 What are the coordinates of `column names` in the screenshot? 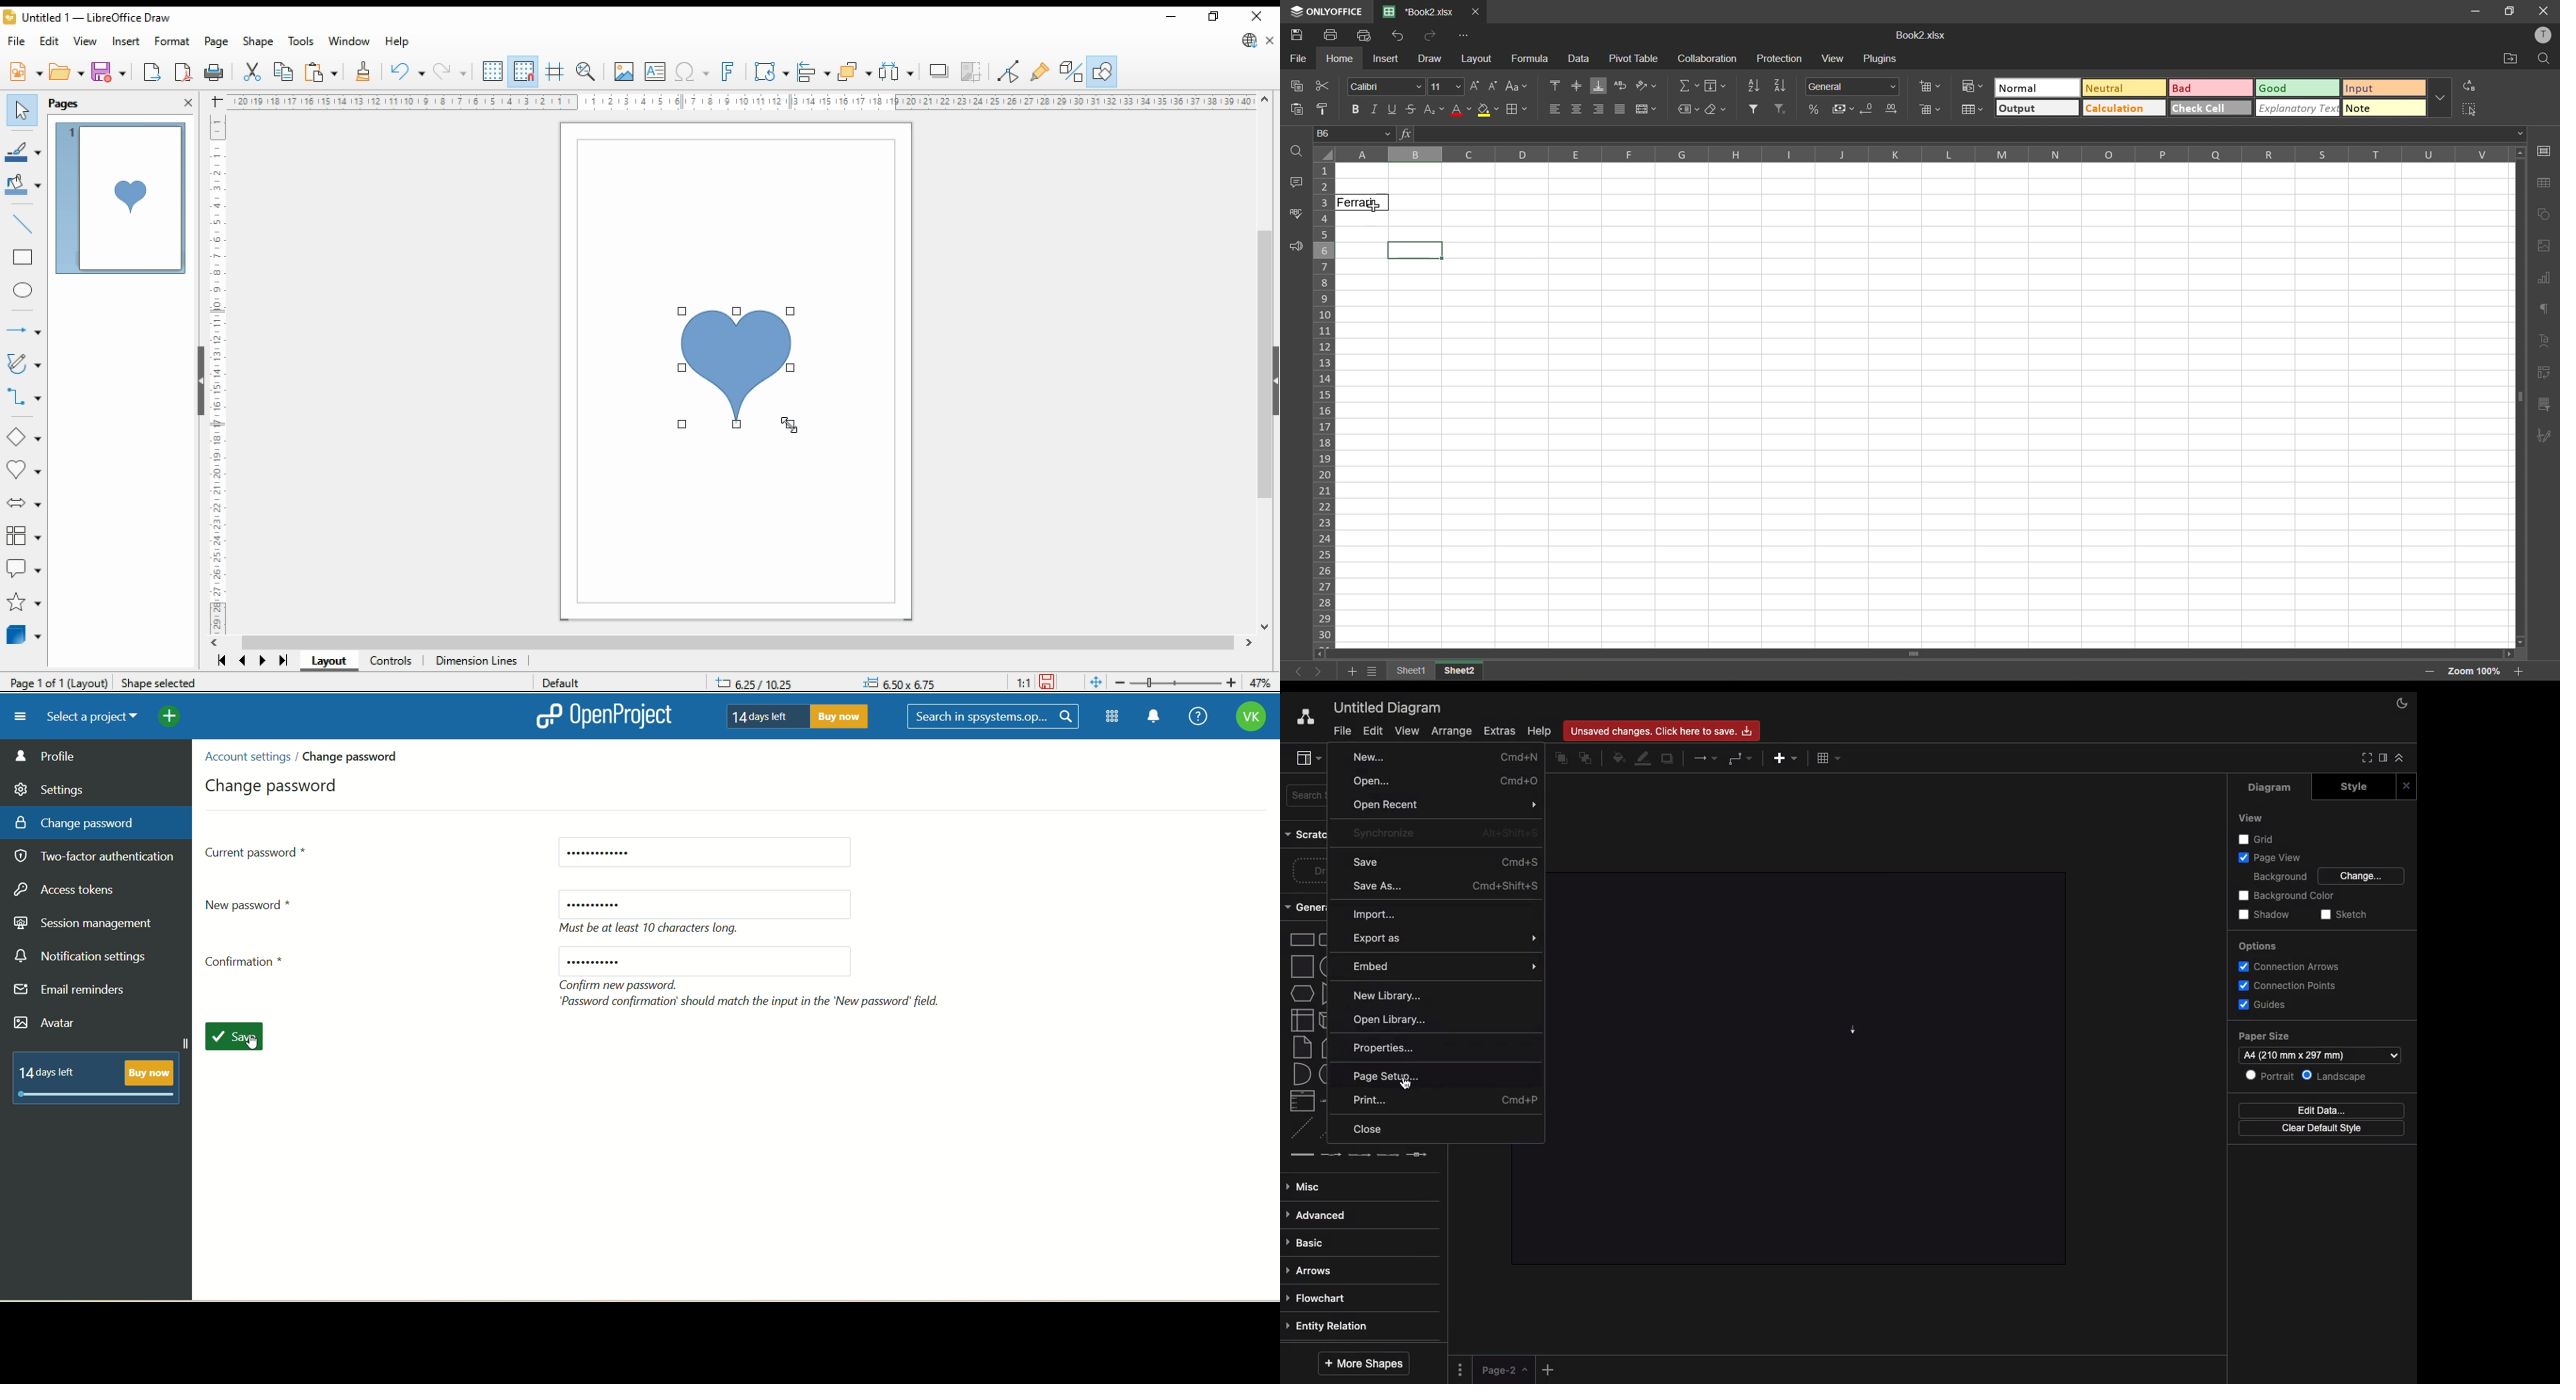 It's located at (1922, 155).